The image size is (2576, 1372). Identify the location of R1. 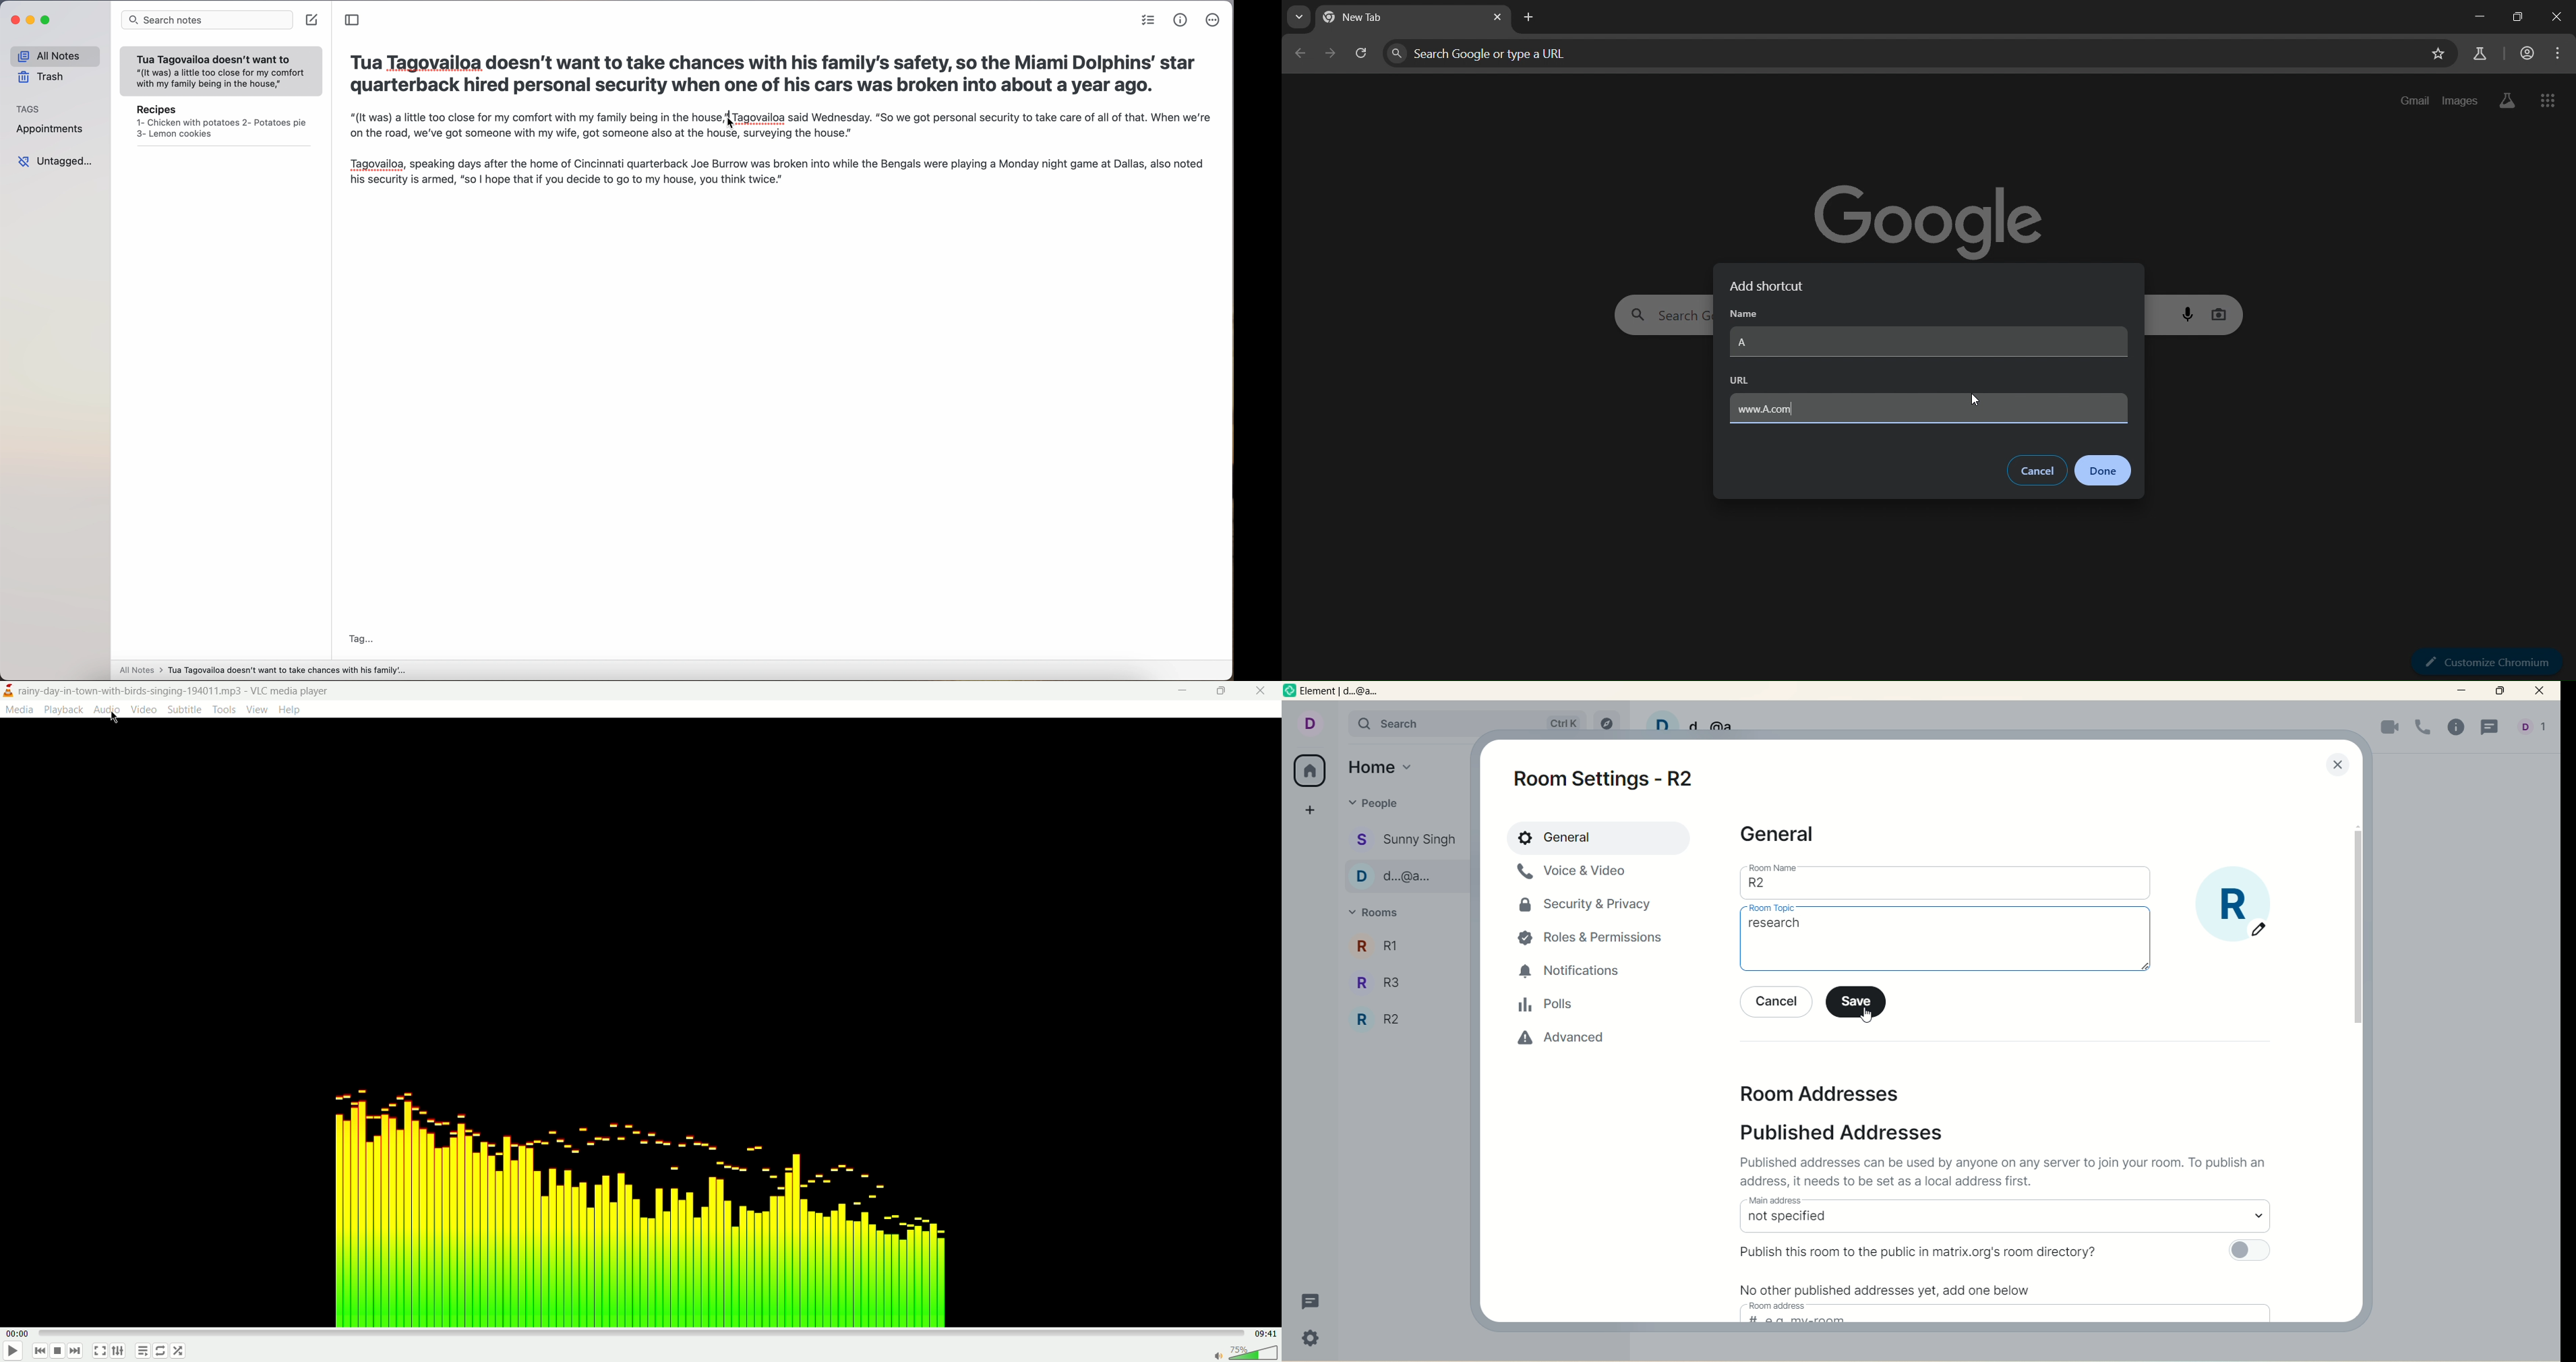
(1404, 944).